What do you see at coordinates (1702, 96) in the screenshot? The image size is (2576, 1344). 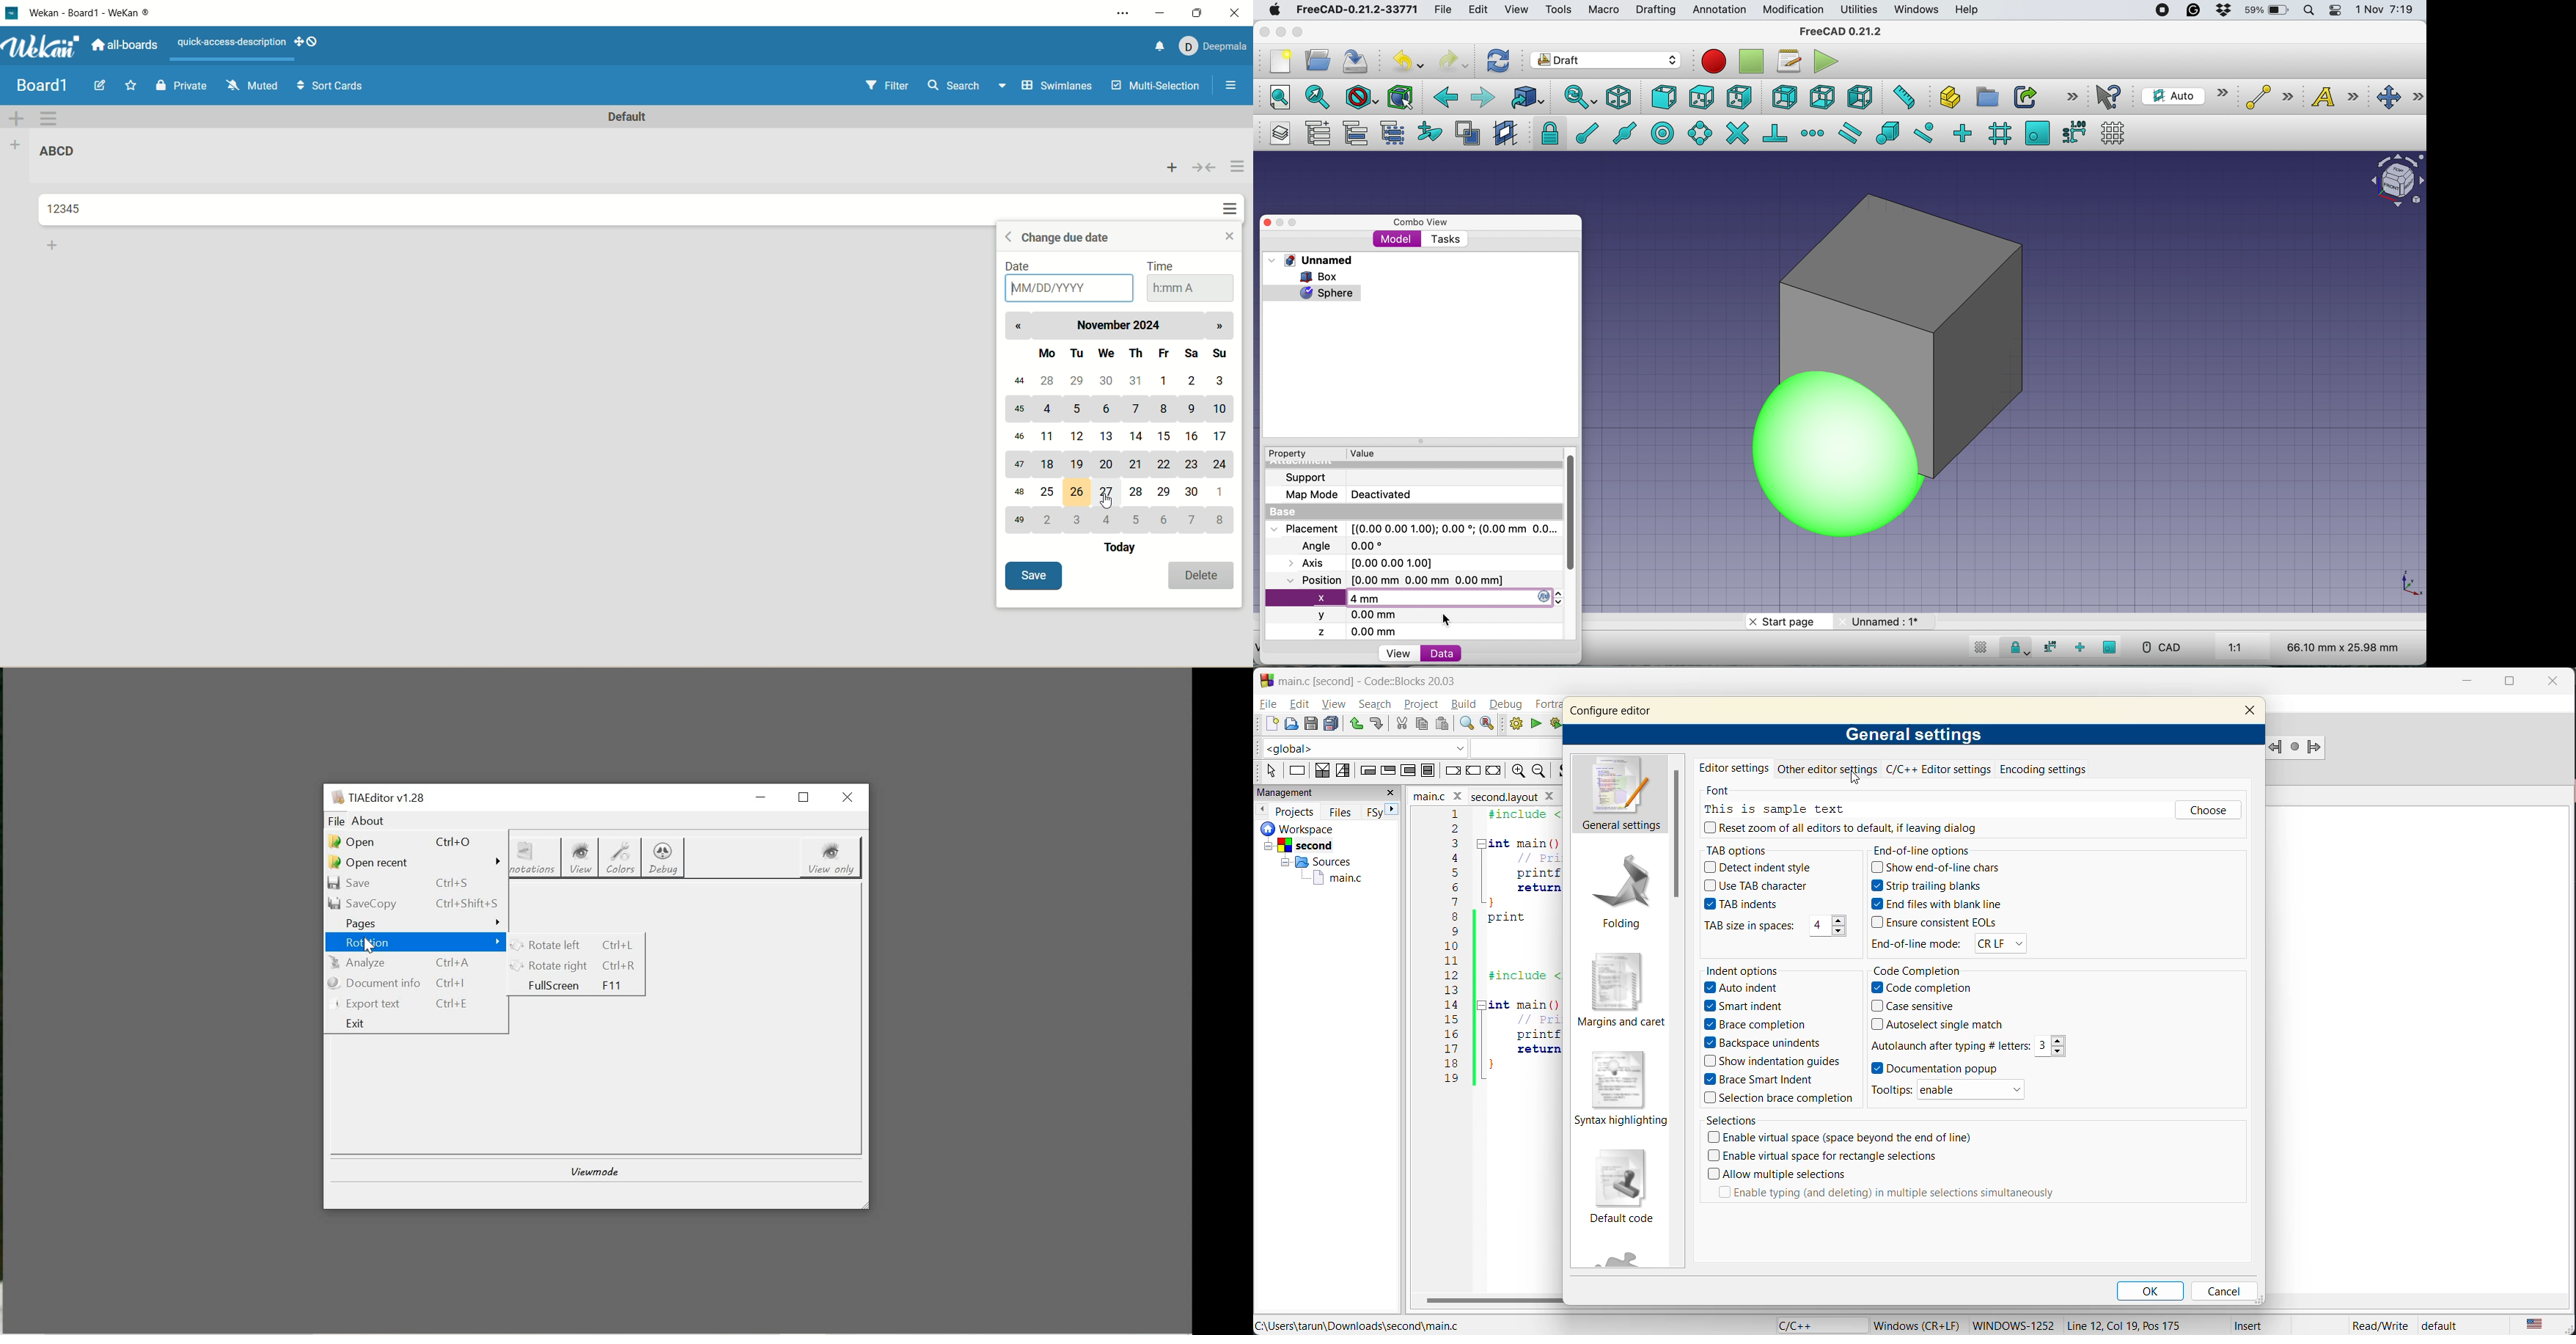 I see `top` at bounding box center [1702, 96].